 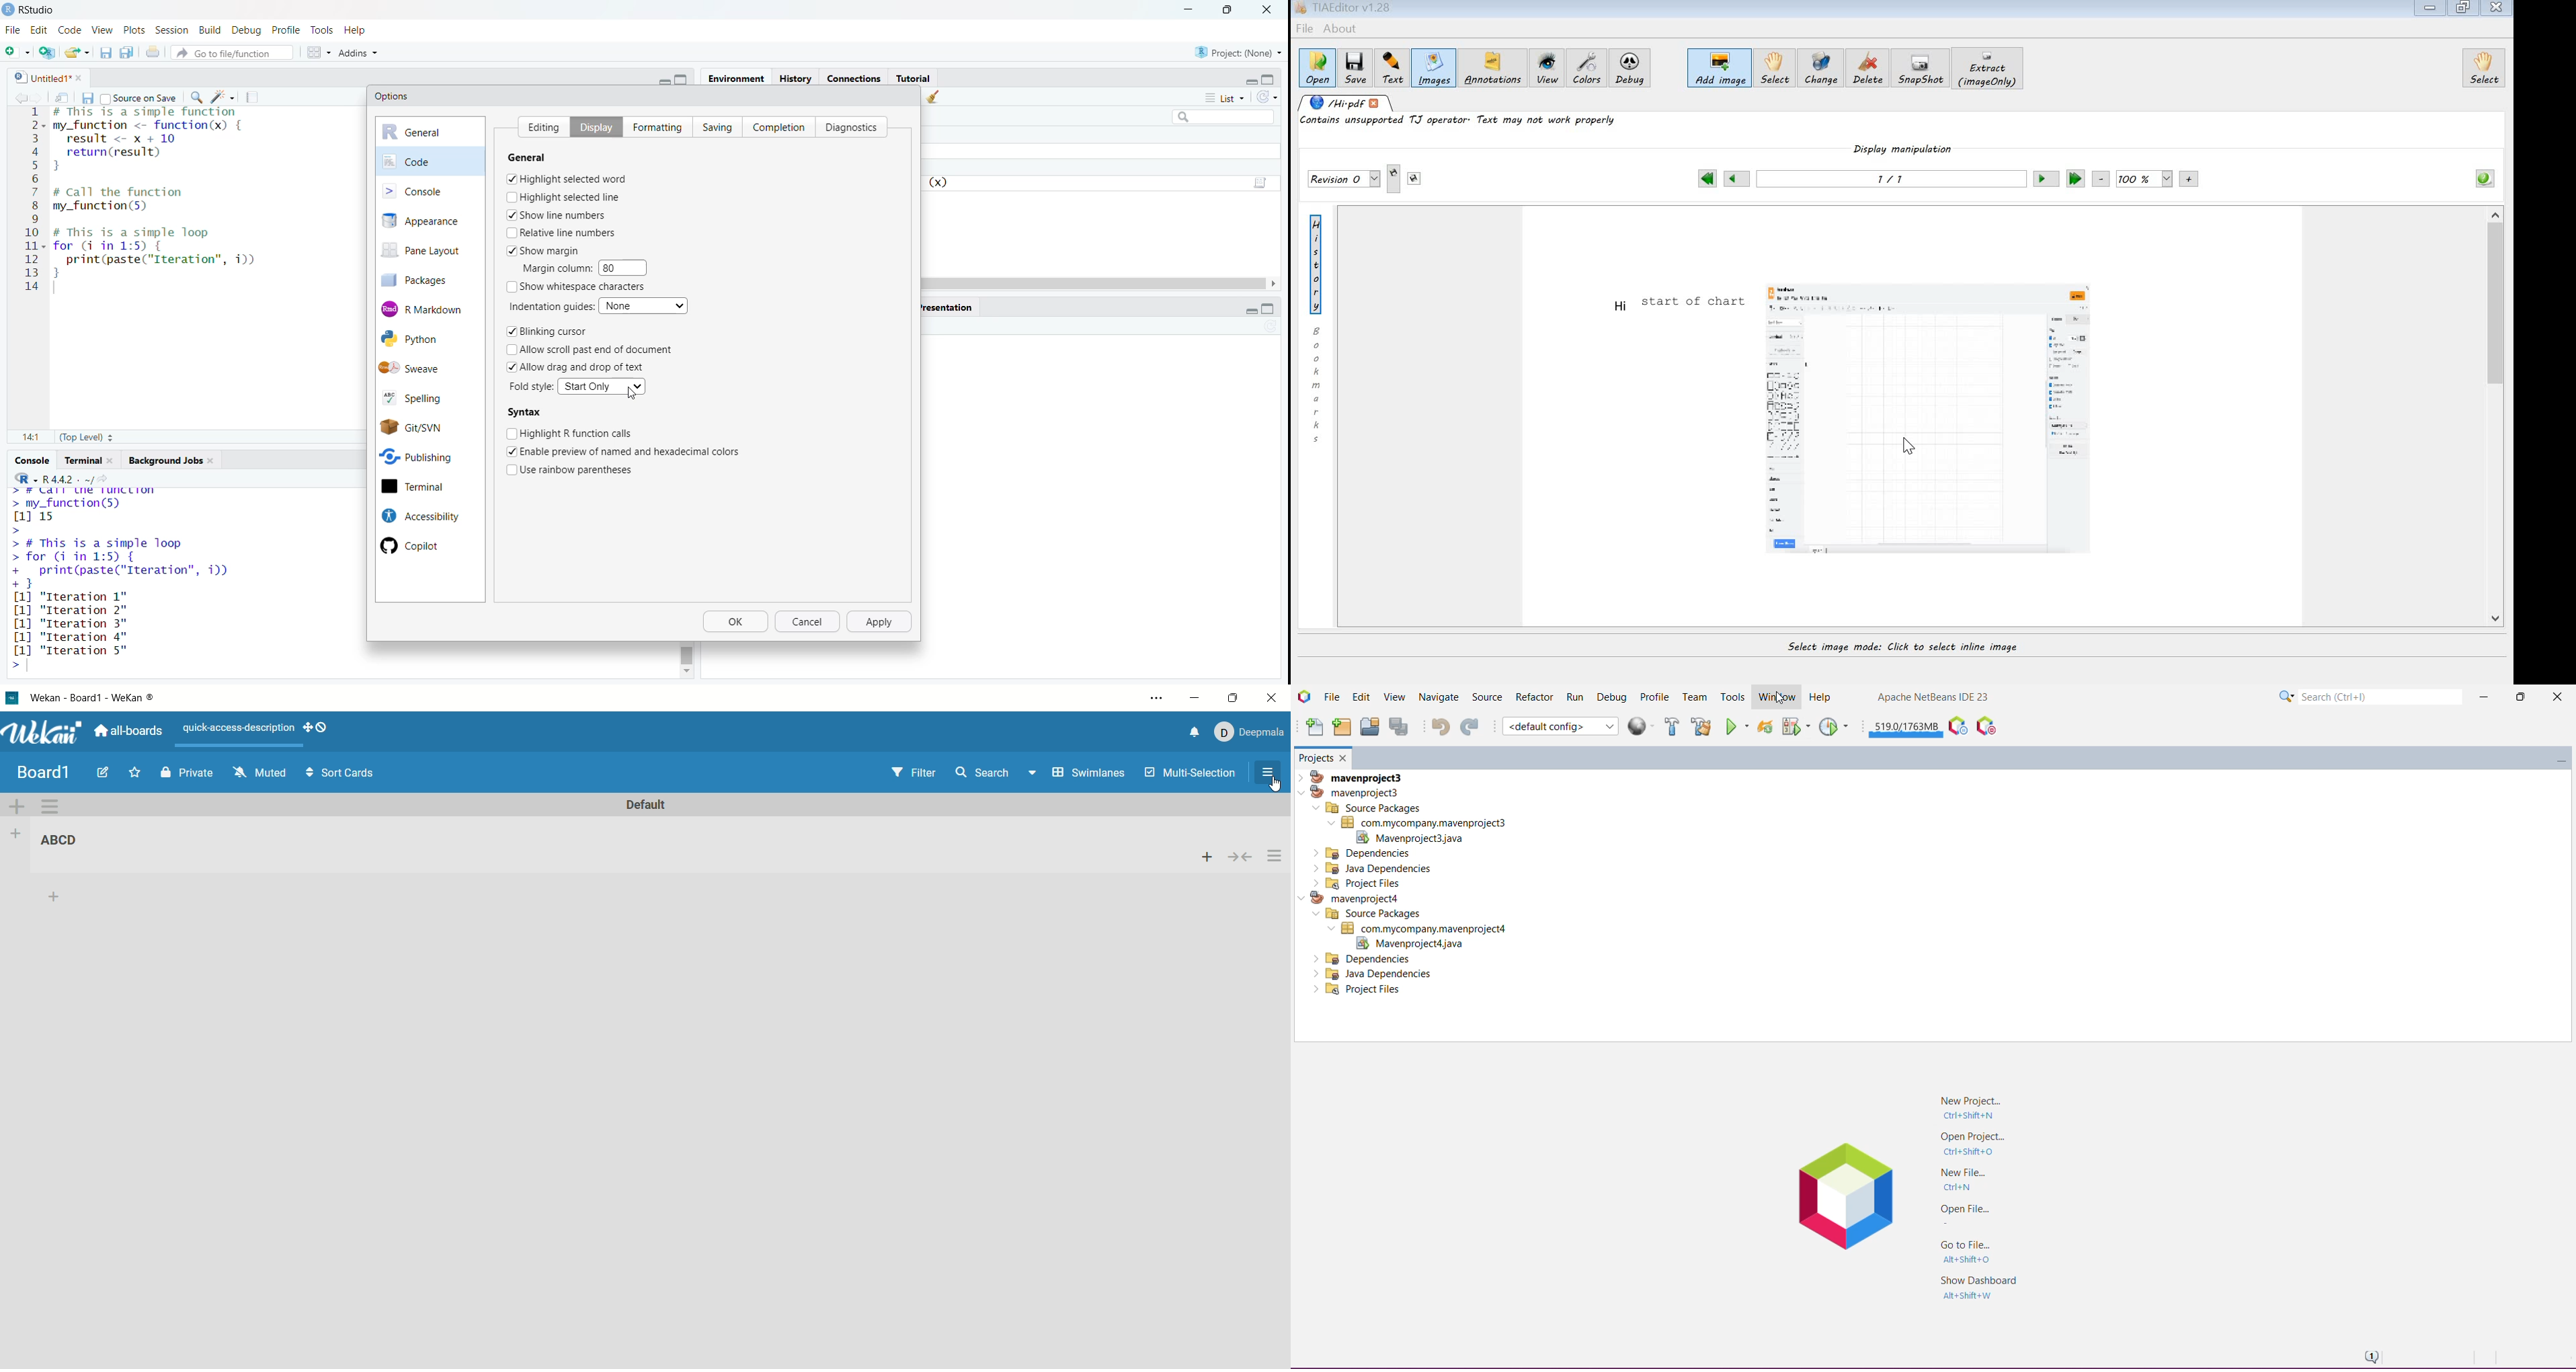 I want to click on diagnostics, so click(x=855, y=126).